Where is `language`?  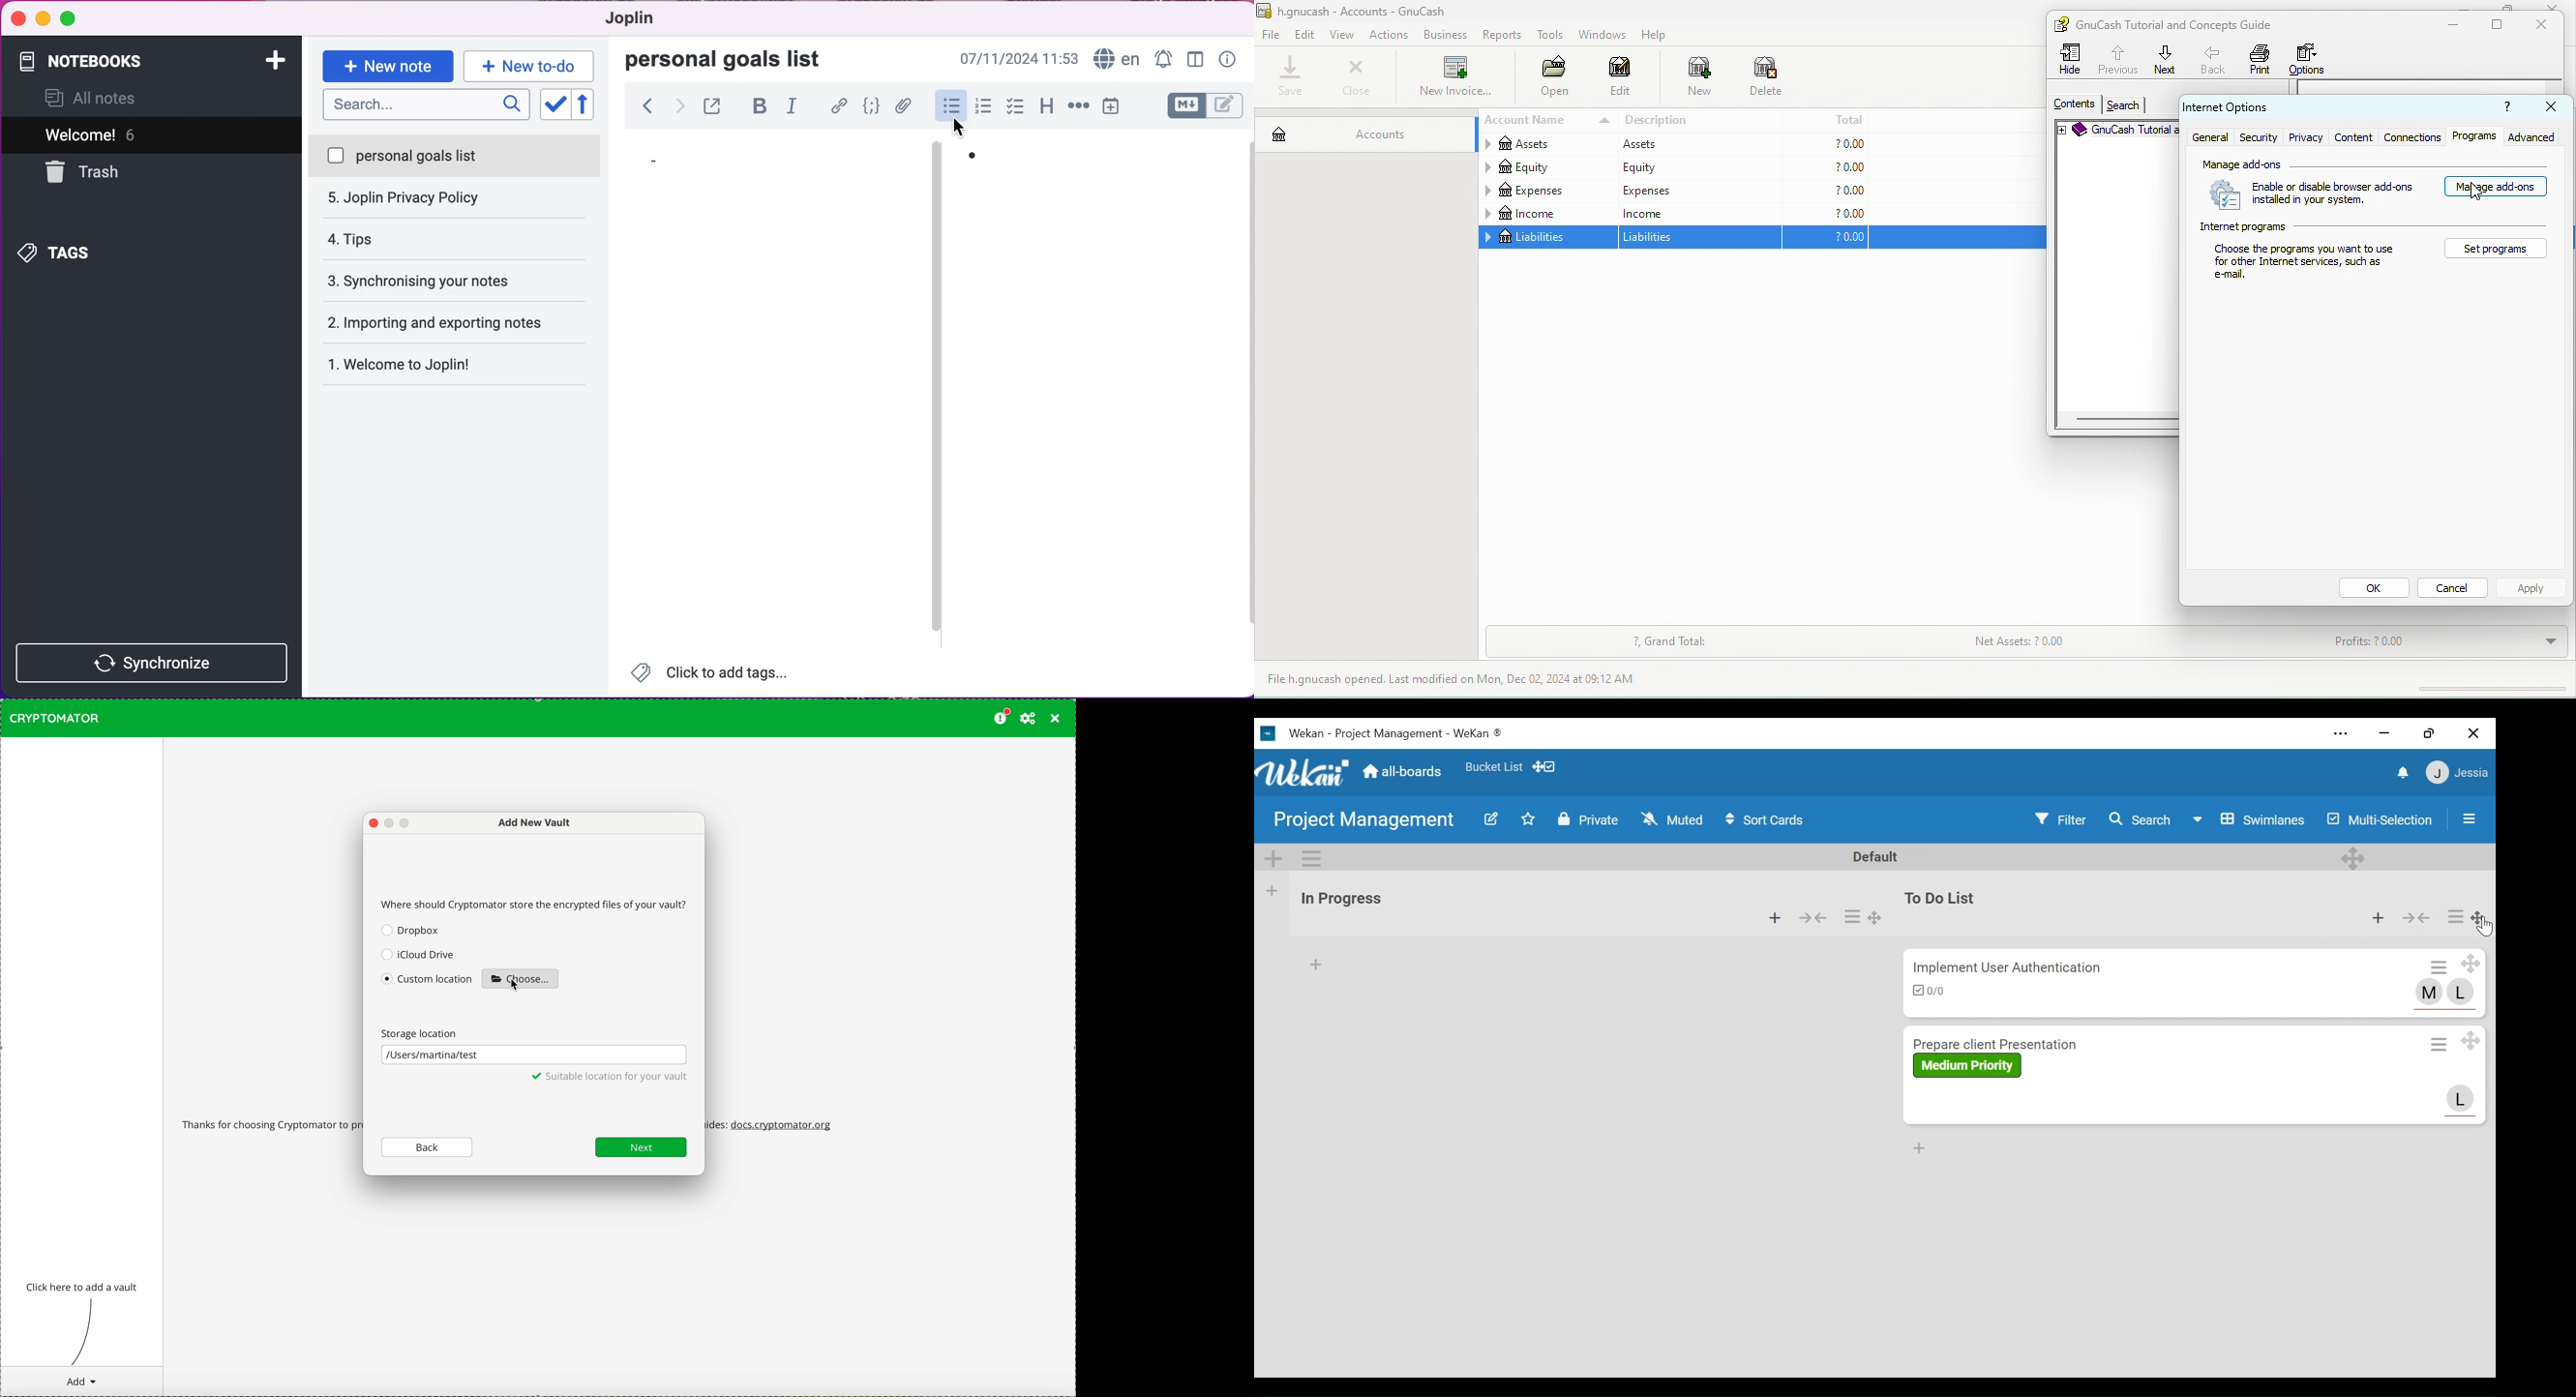 language is located at coordinates (1116, 57).